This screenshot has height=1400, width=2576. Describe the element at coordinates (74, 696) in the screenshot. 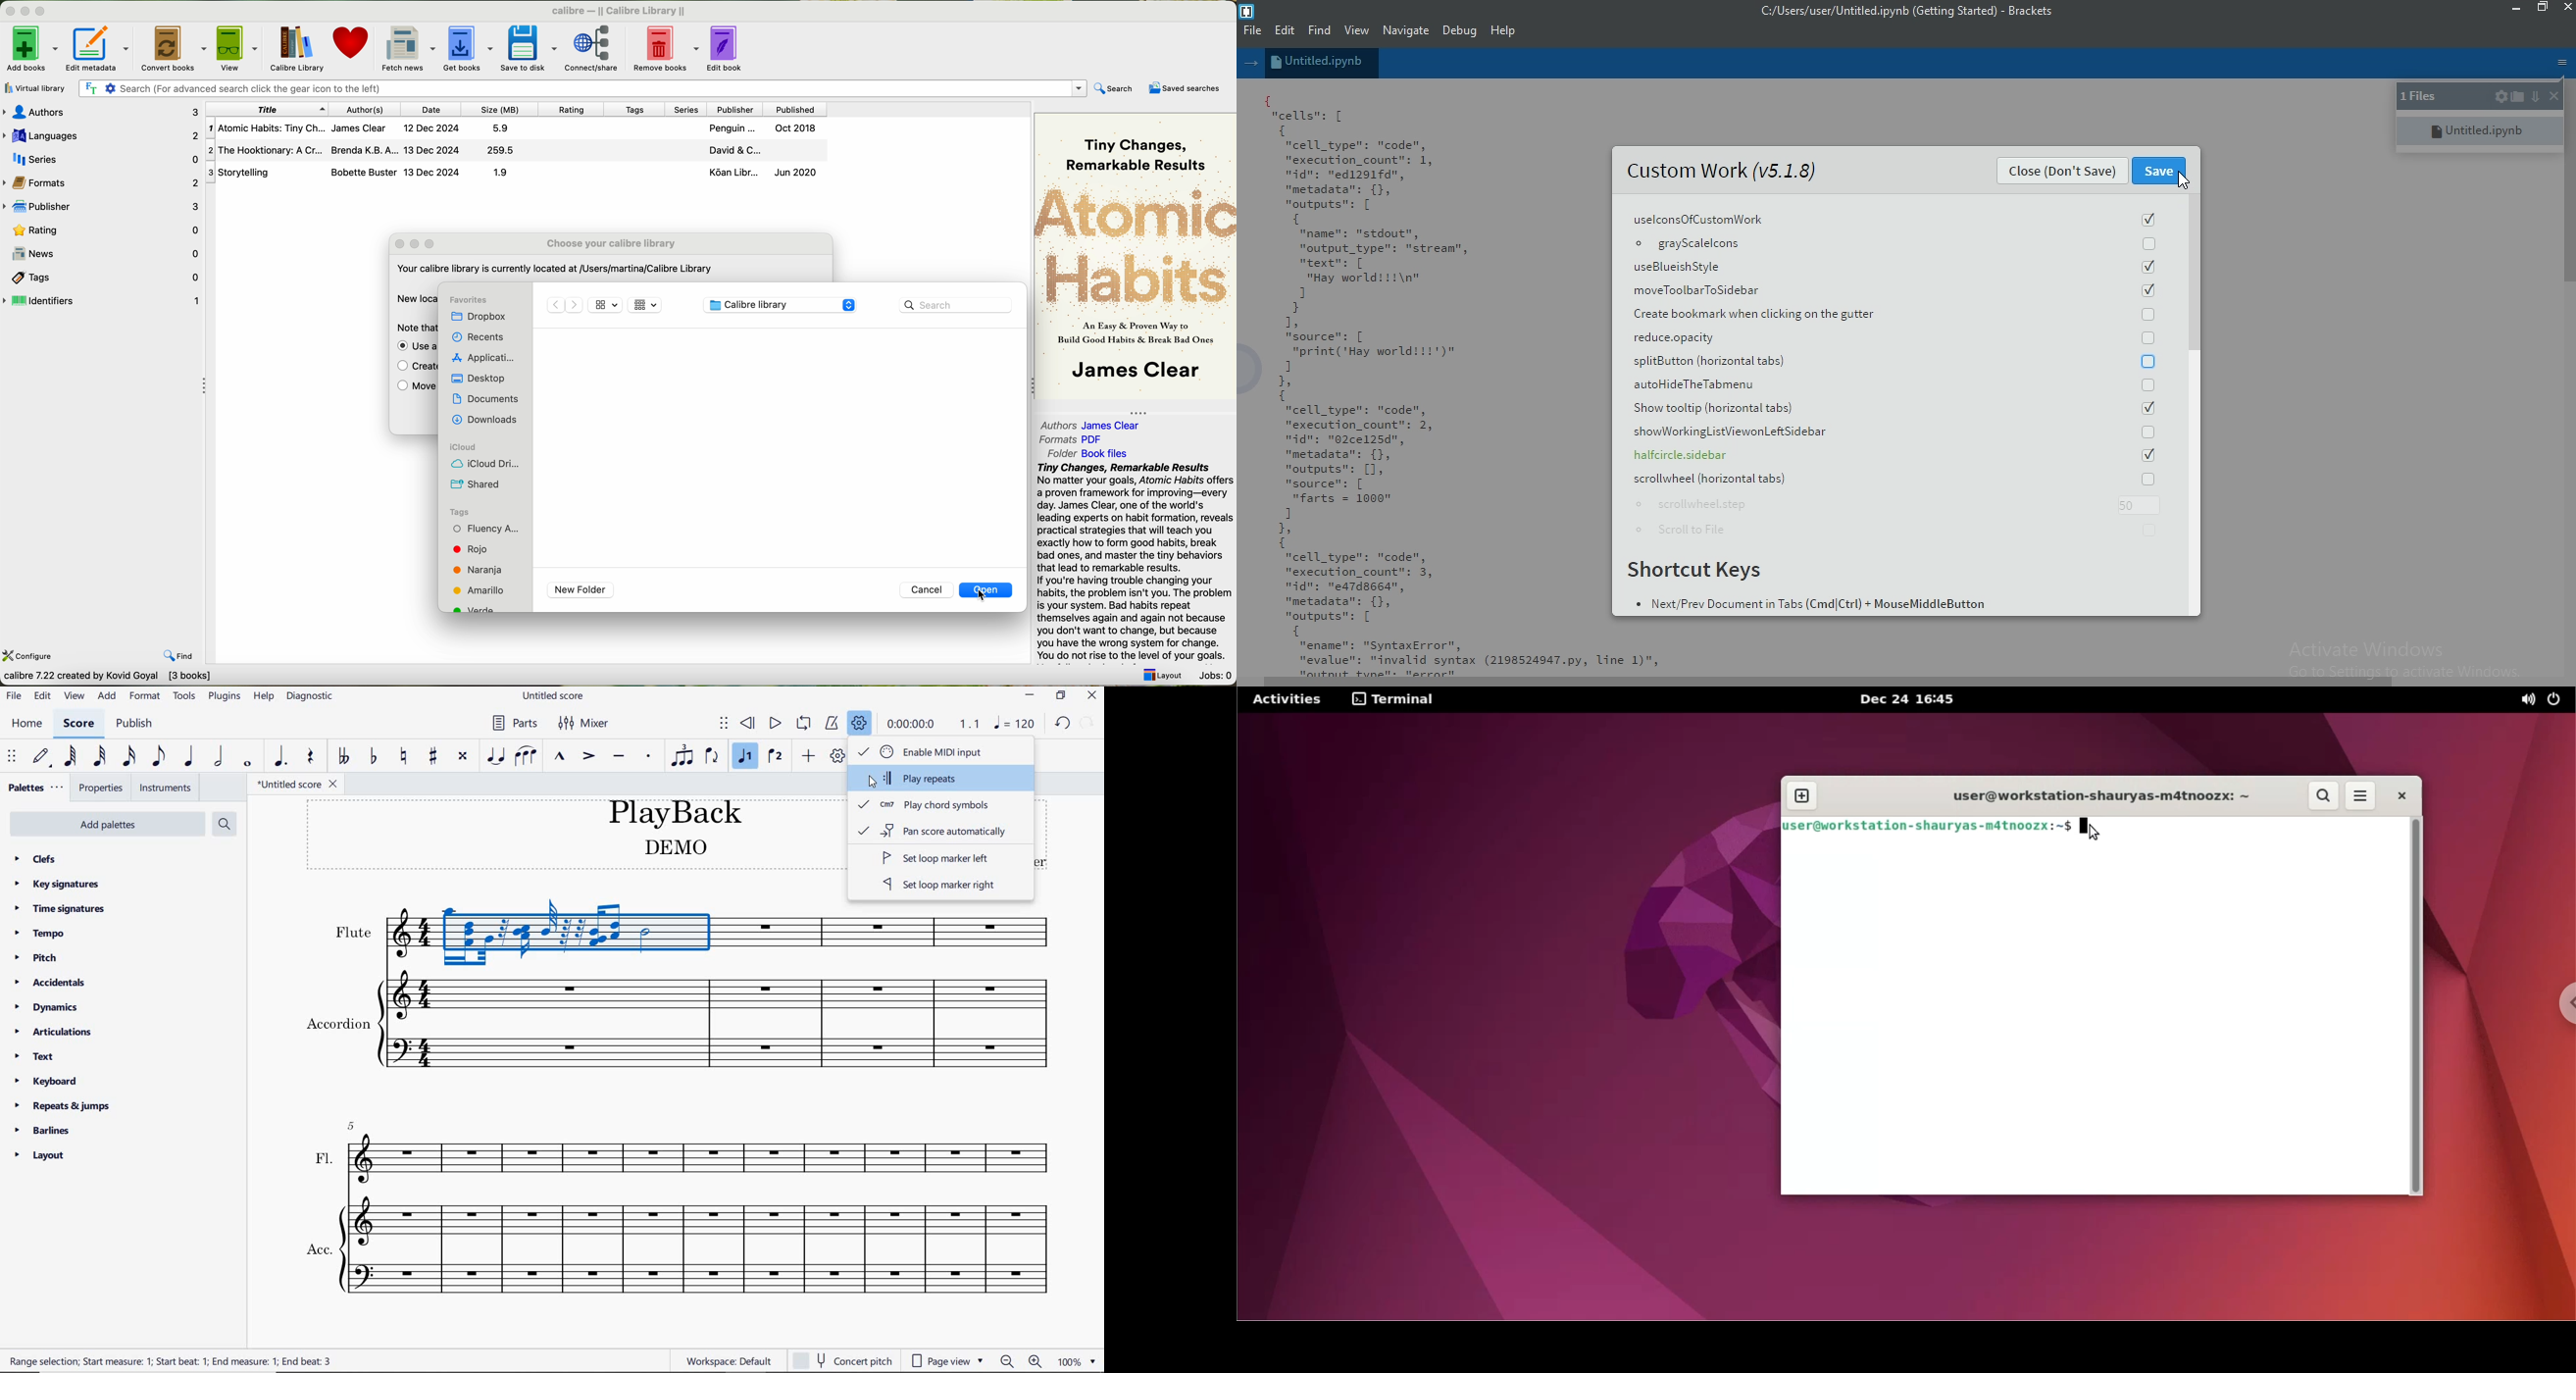

I see `view` at that location.